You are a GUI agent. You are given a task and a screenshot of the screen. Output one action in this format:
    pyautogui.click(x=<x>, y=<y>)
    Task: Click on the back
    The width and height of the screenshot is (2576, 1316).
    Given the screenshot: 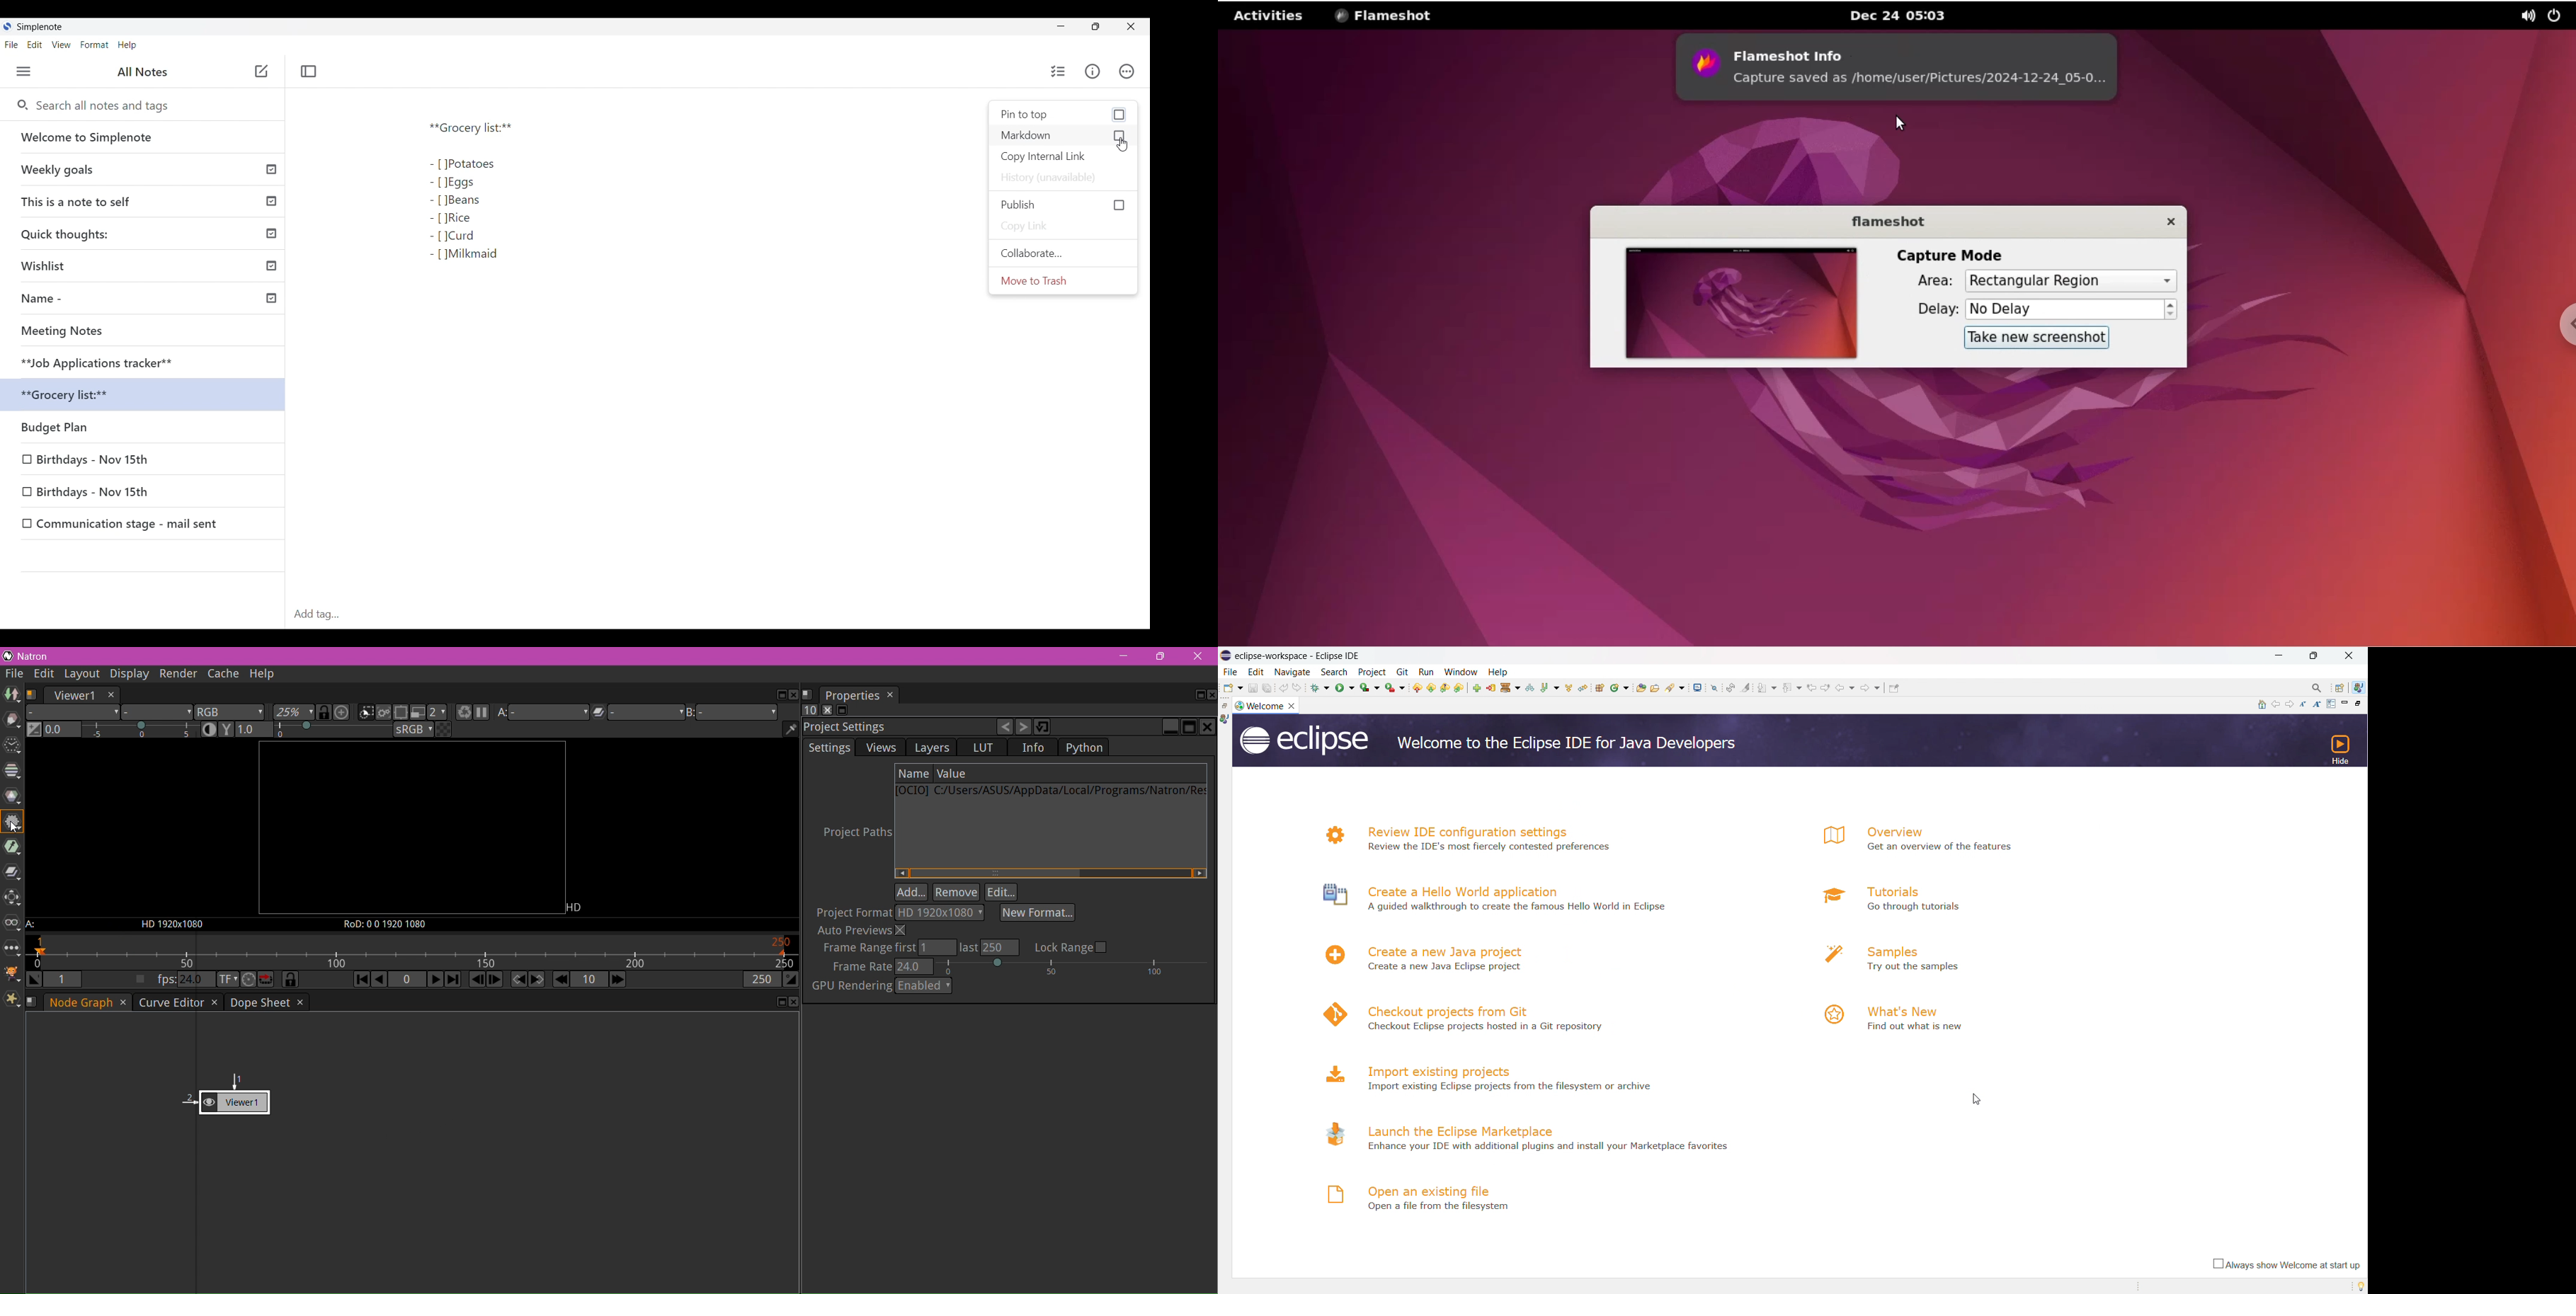 What is the action you would take?
    pyautogui.click(x=1849, y=690)
    